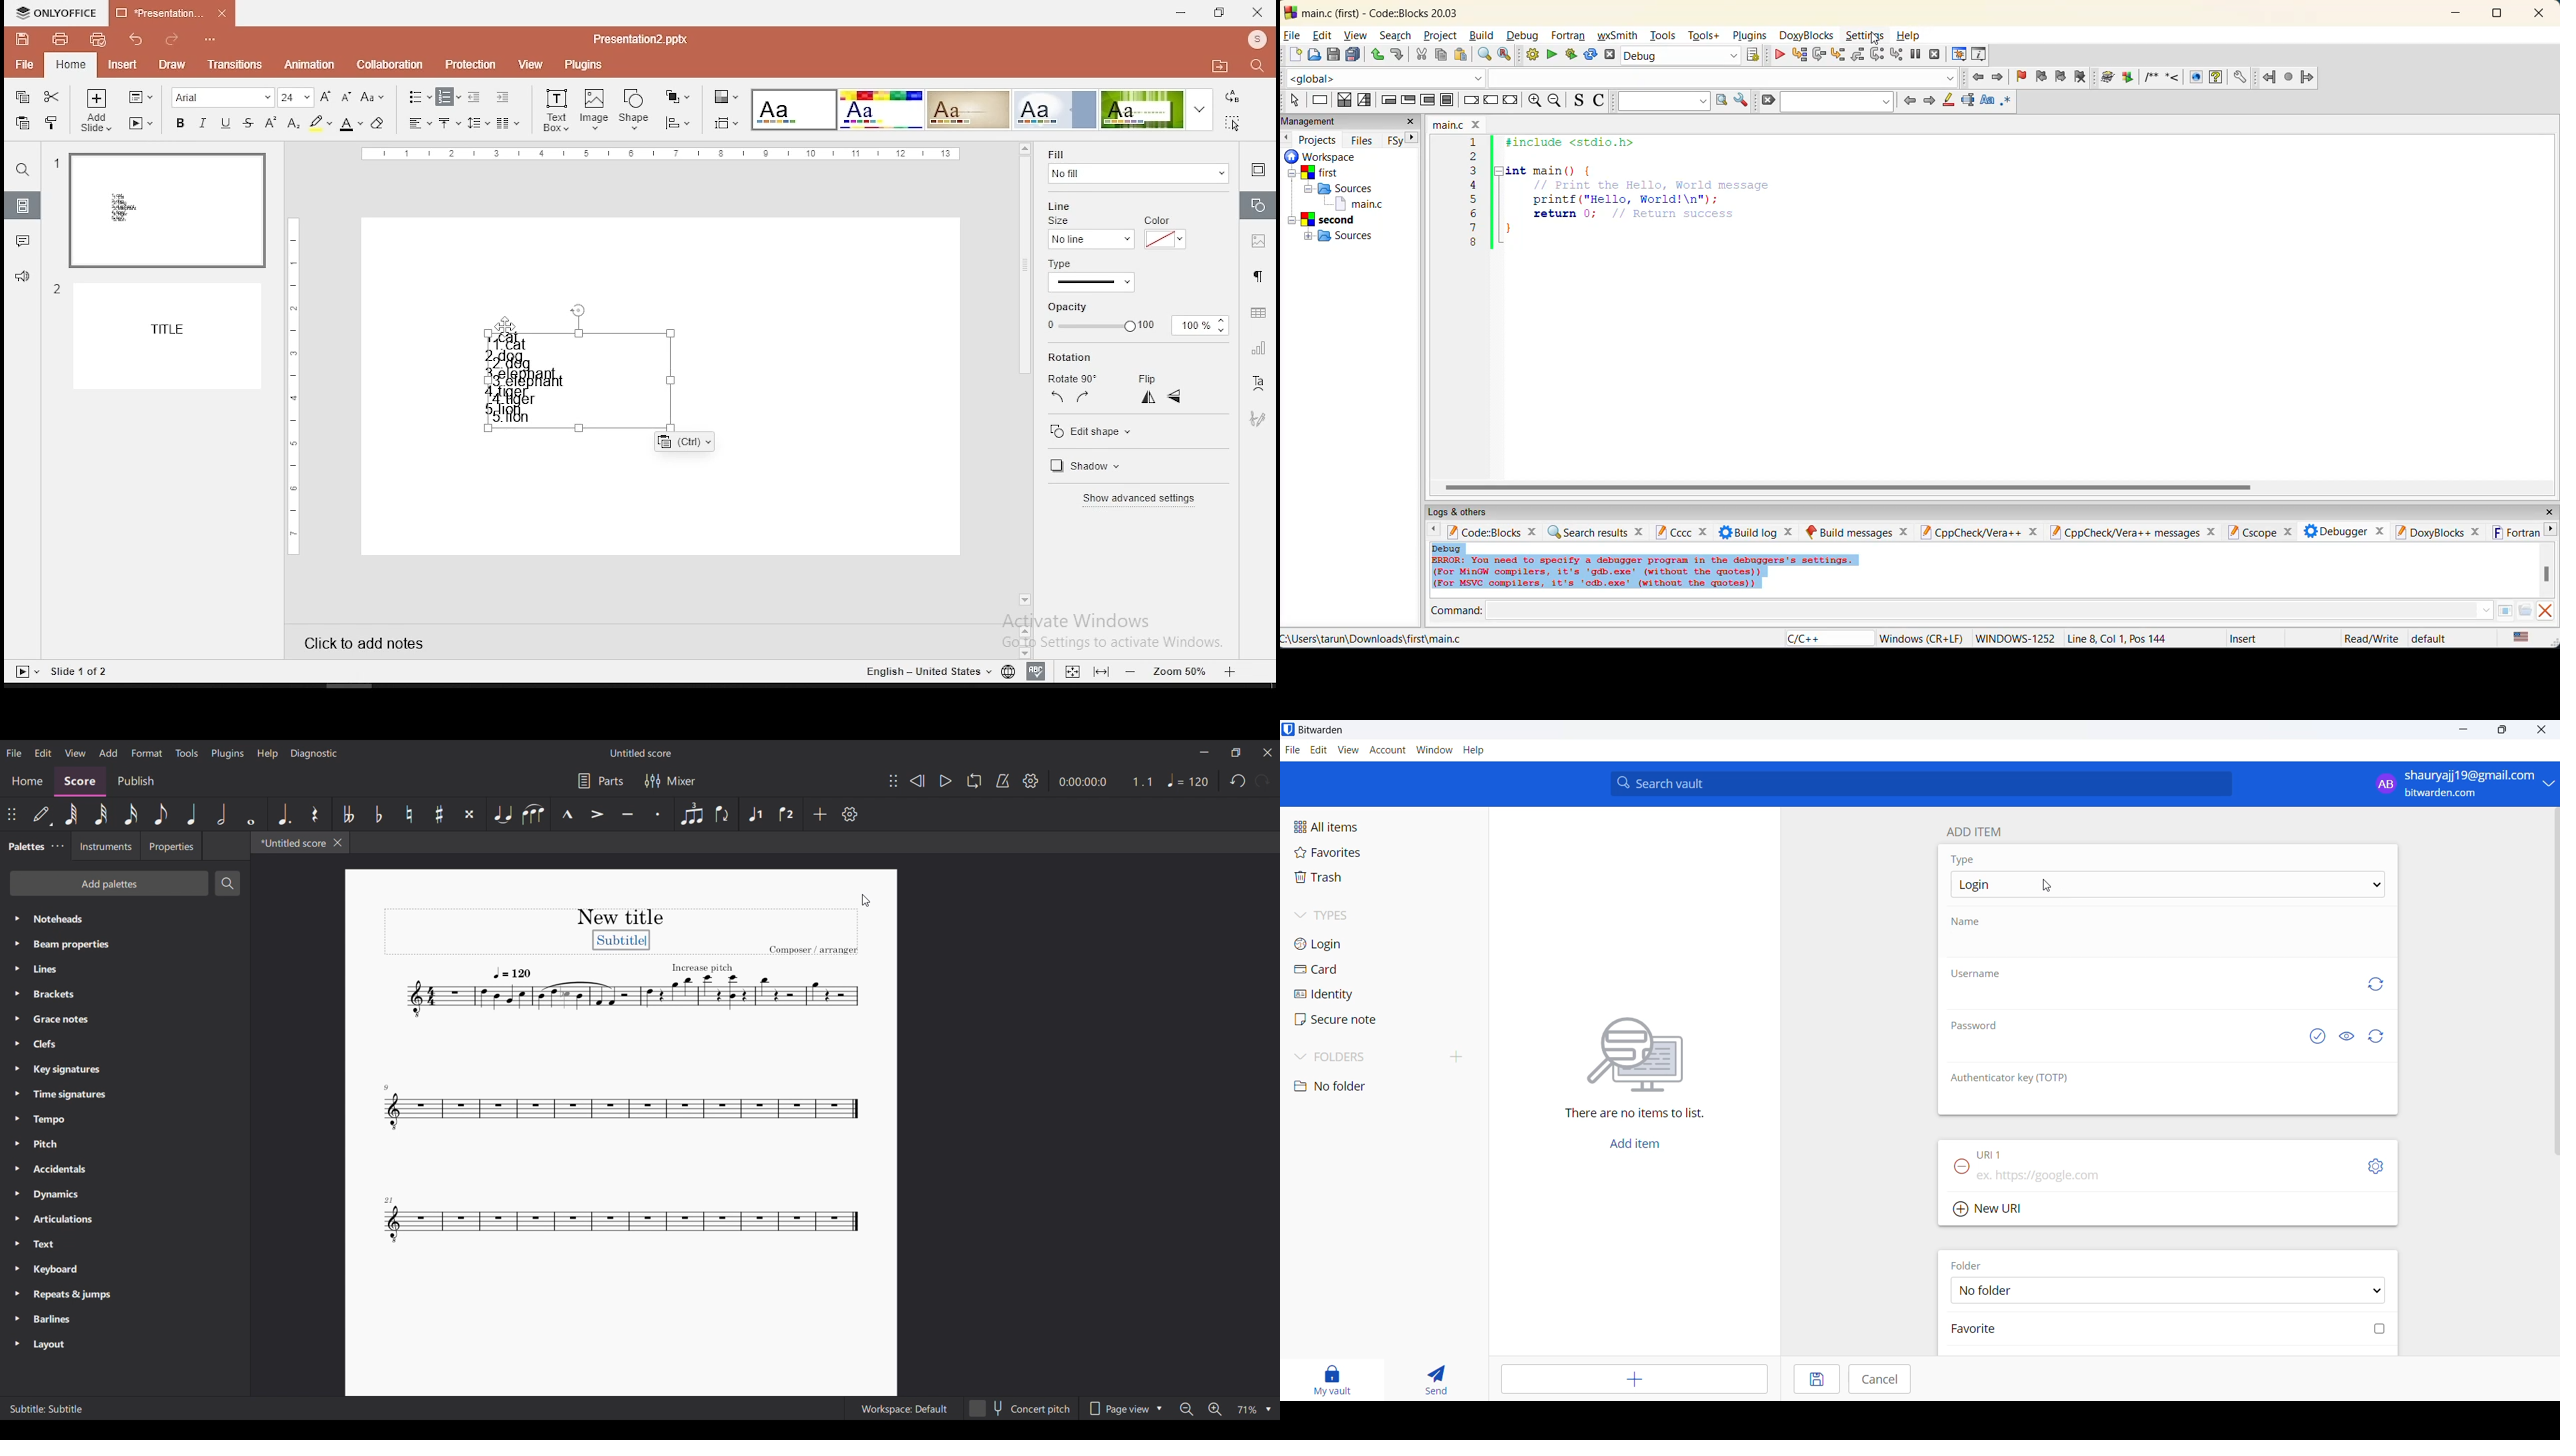  I want to click on C:\Users\tarun\Downloads\first\main.c, so click(1375, 638).